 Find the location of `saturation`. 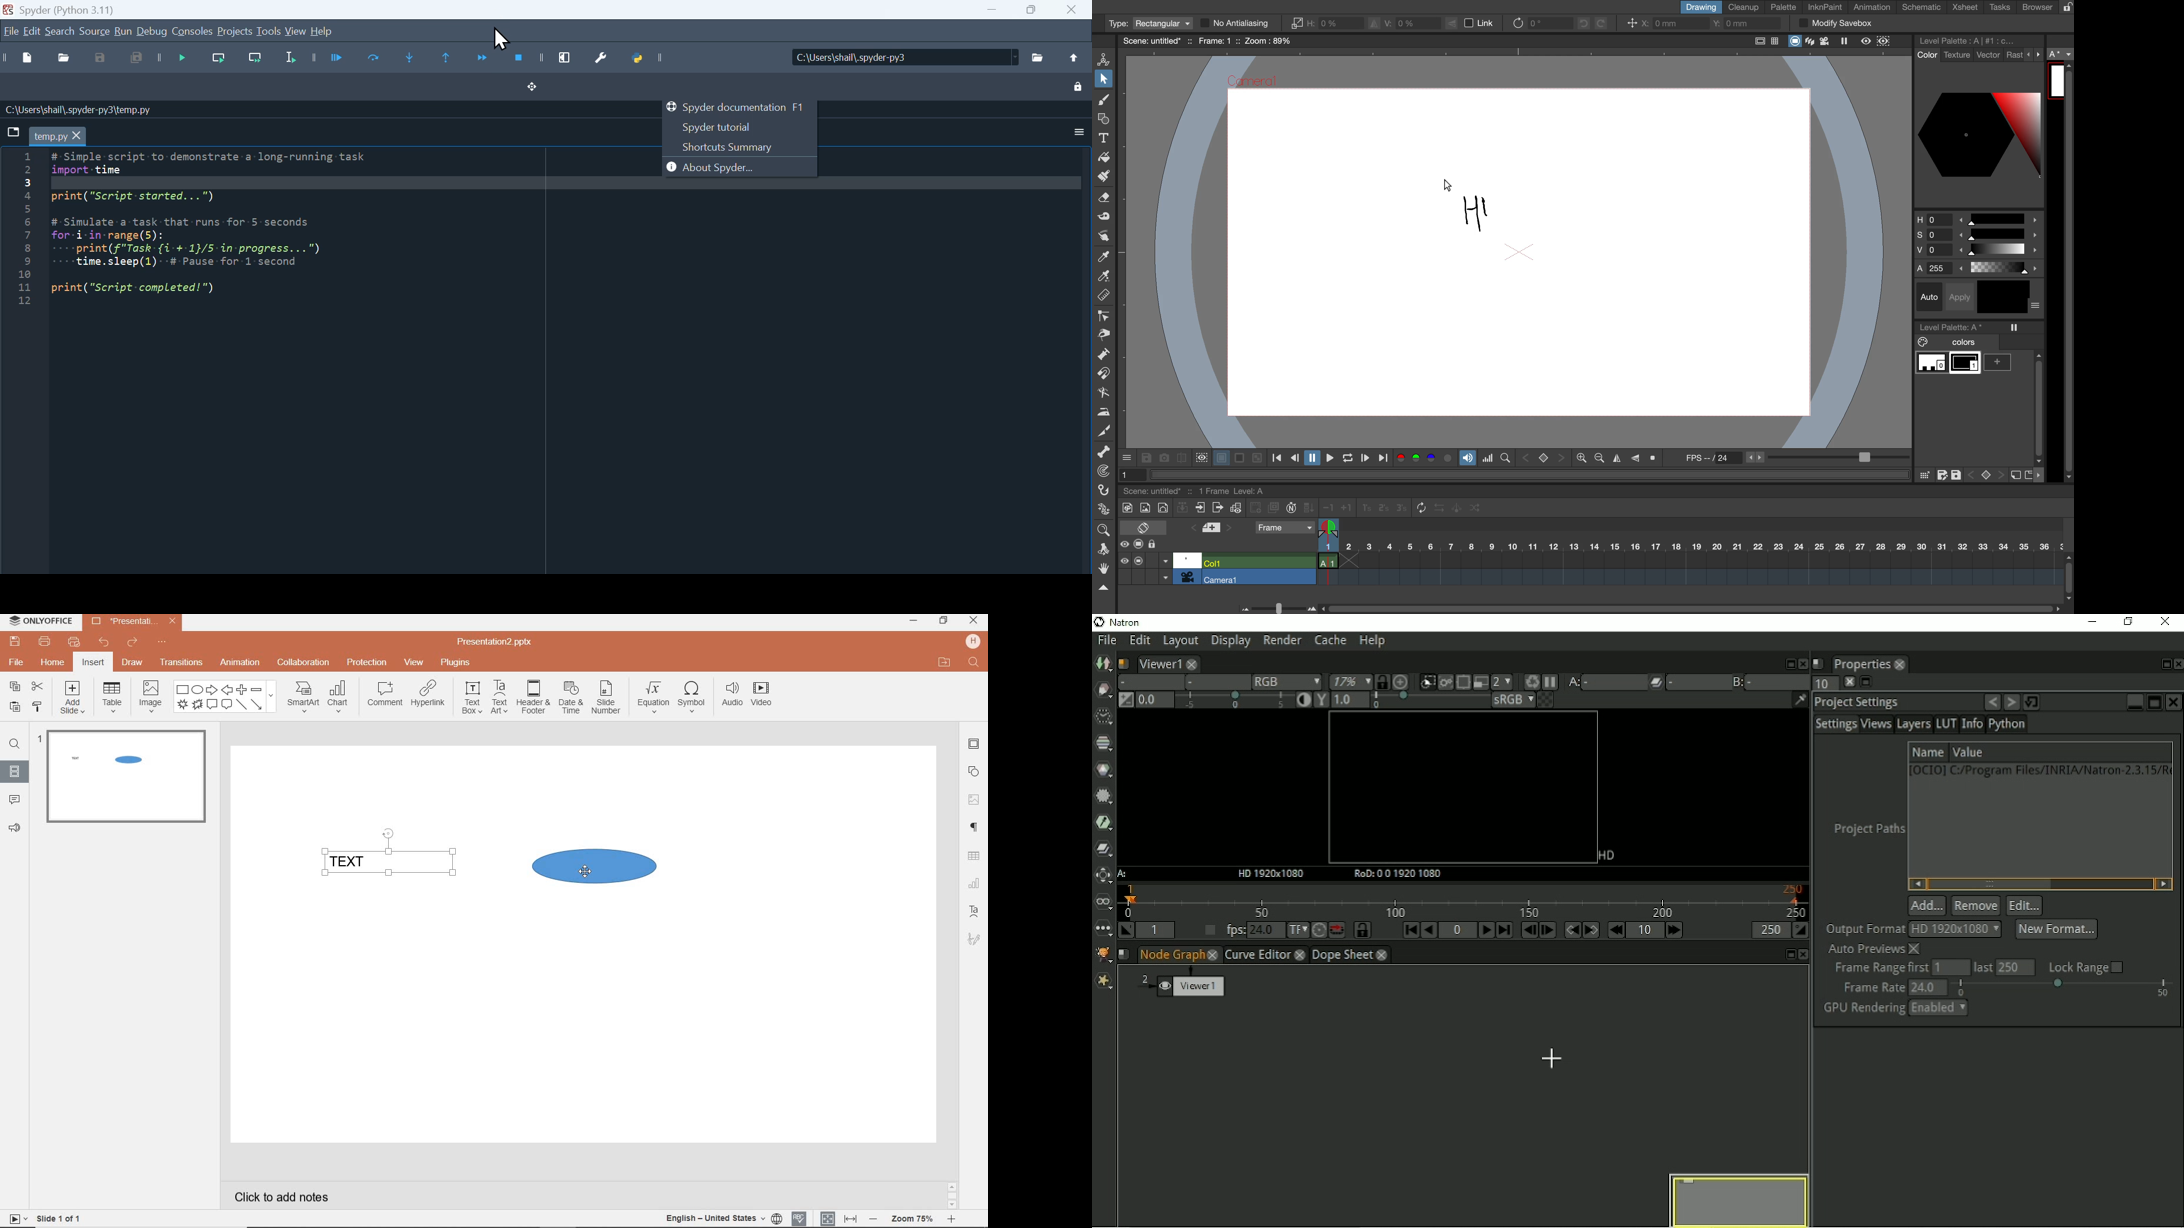

saturation is located at coordinates (1978, 236).